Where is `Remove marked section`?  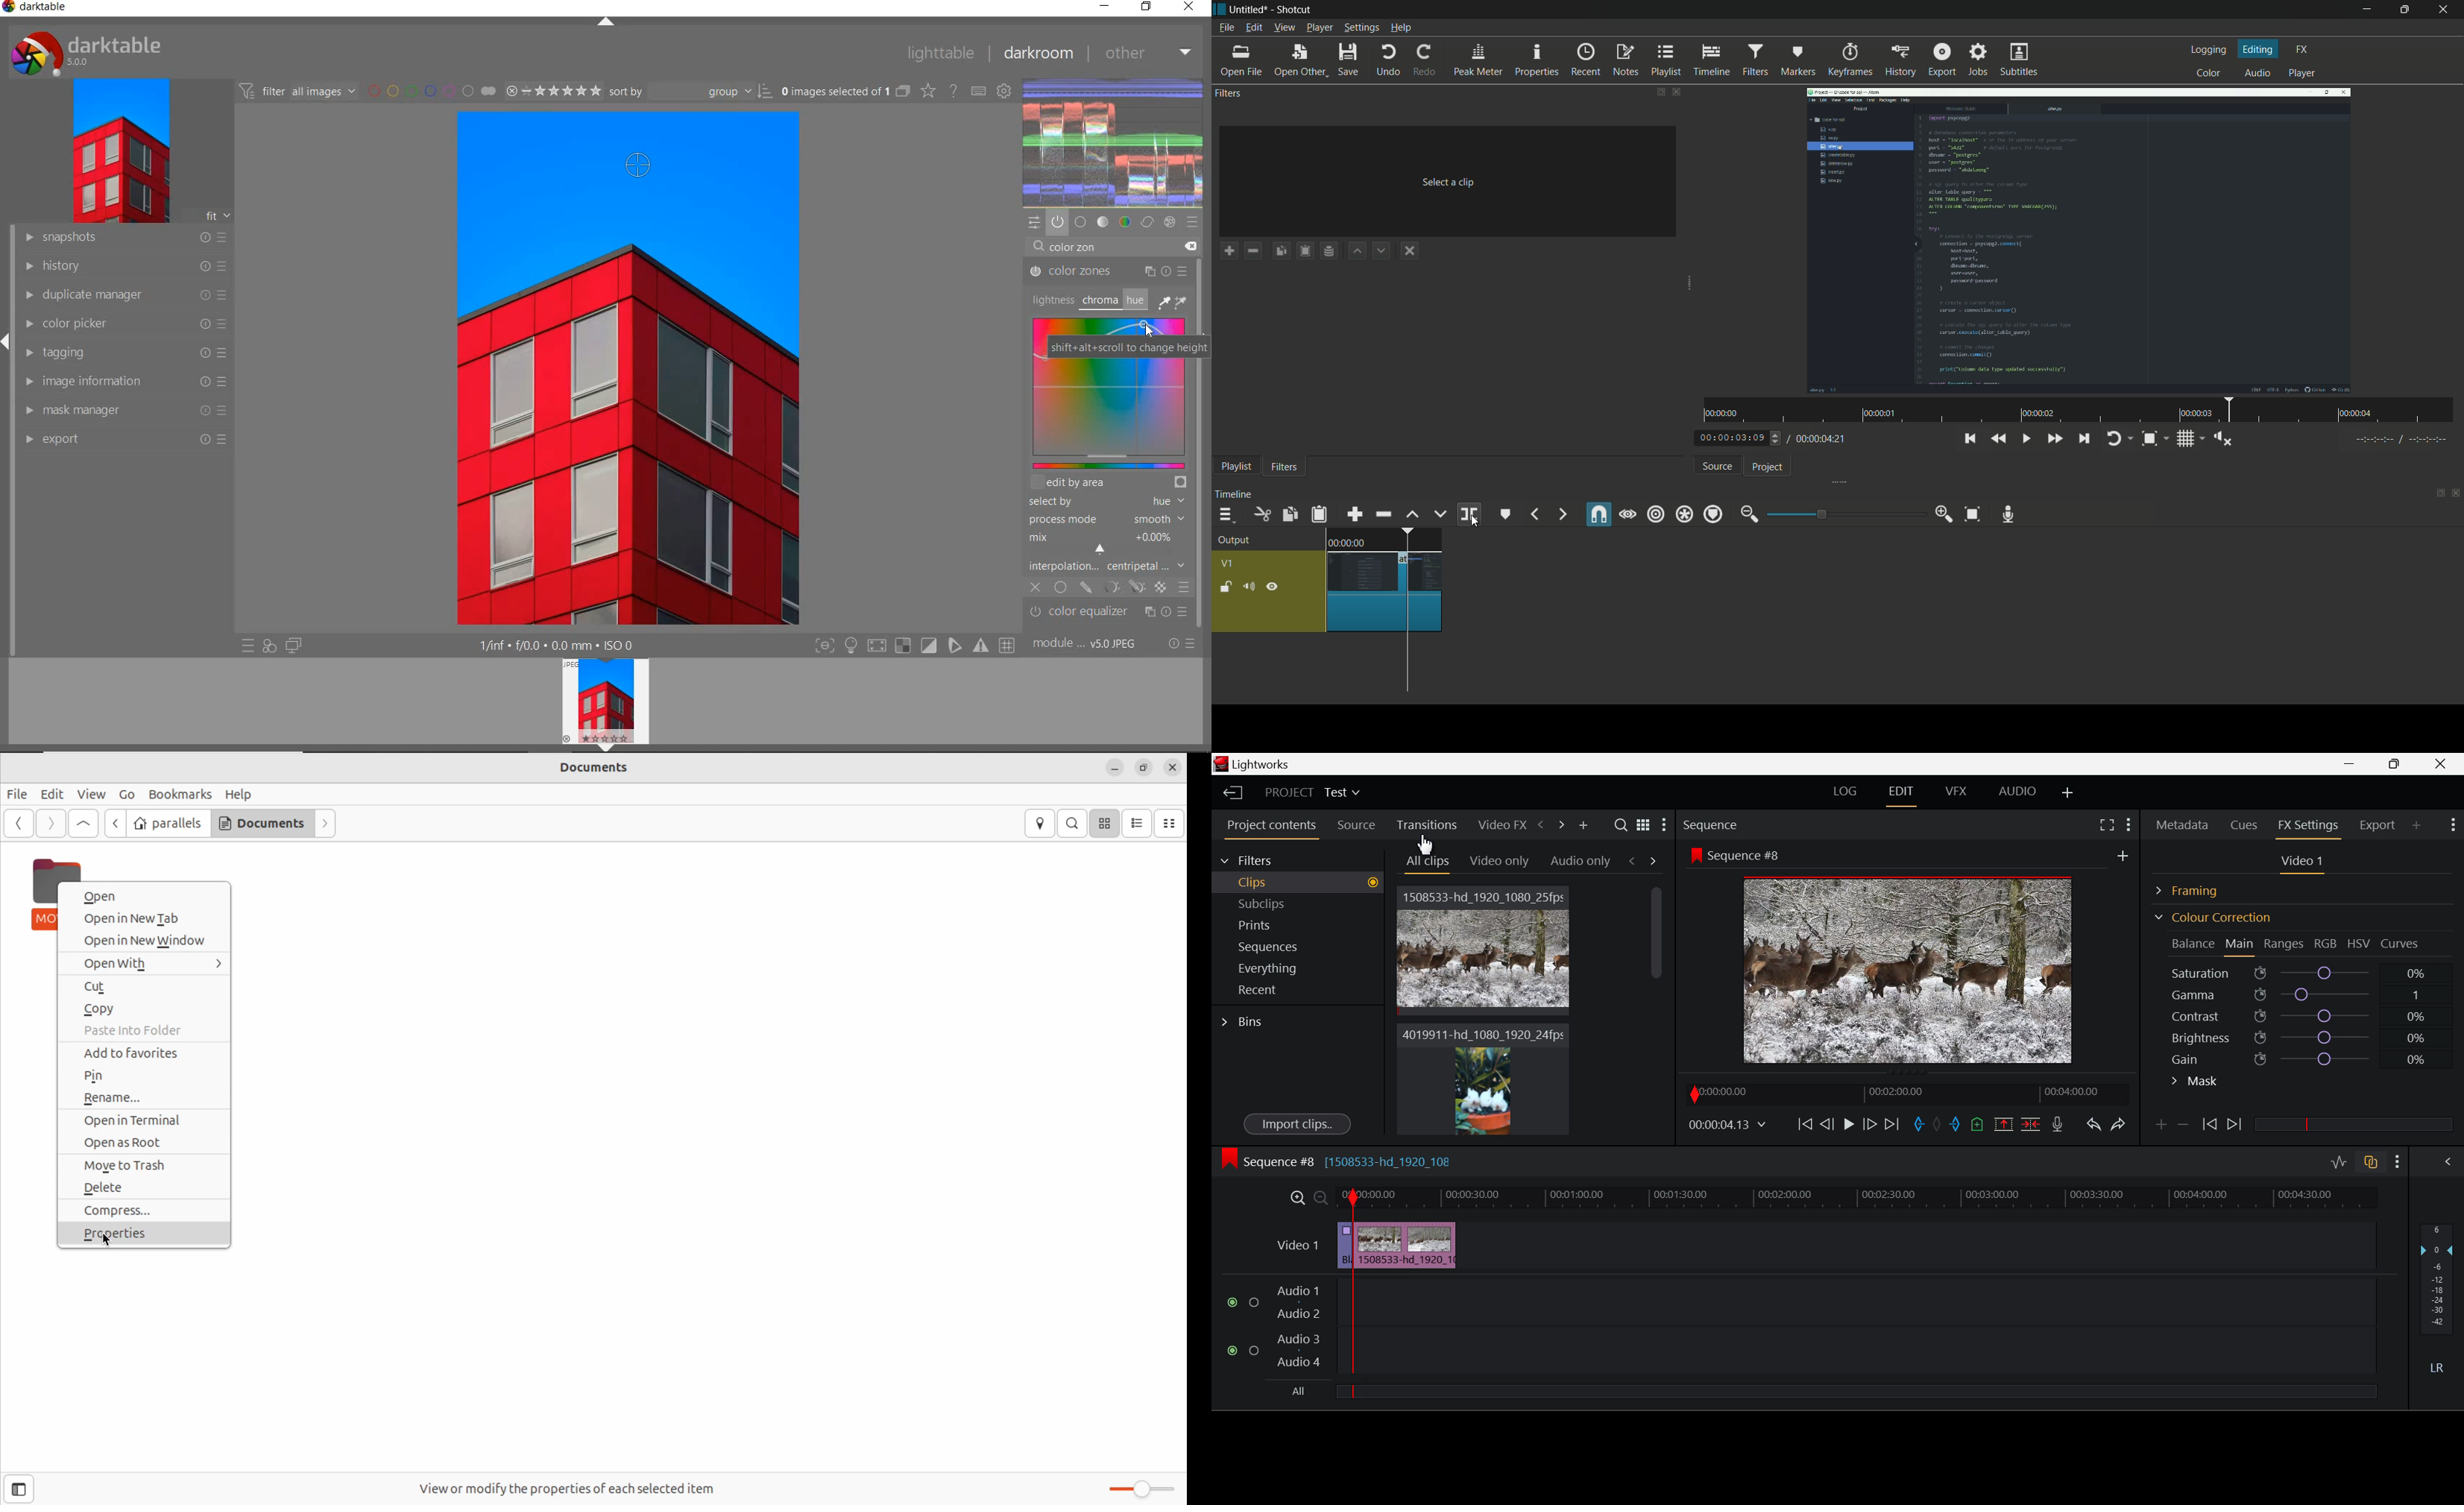 Remove marked section is located at coordinates (2003, 1123).